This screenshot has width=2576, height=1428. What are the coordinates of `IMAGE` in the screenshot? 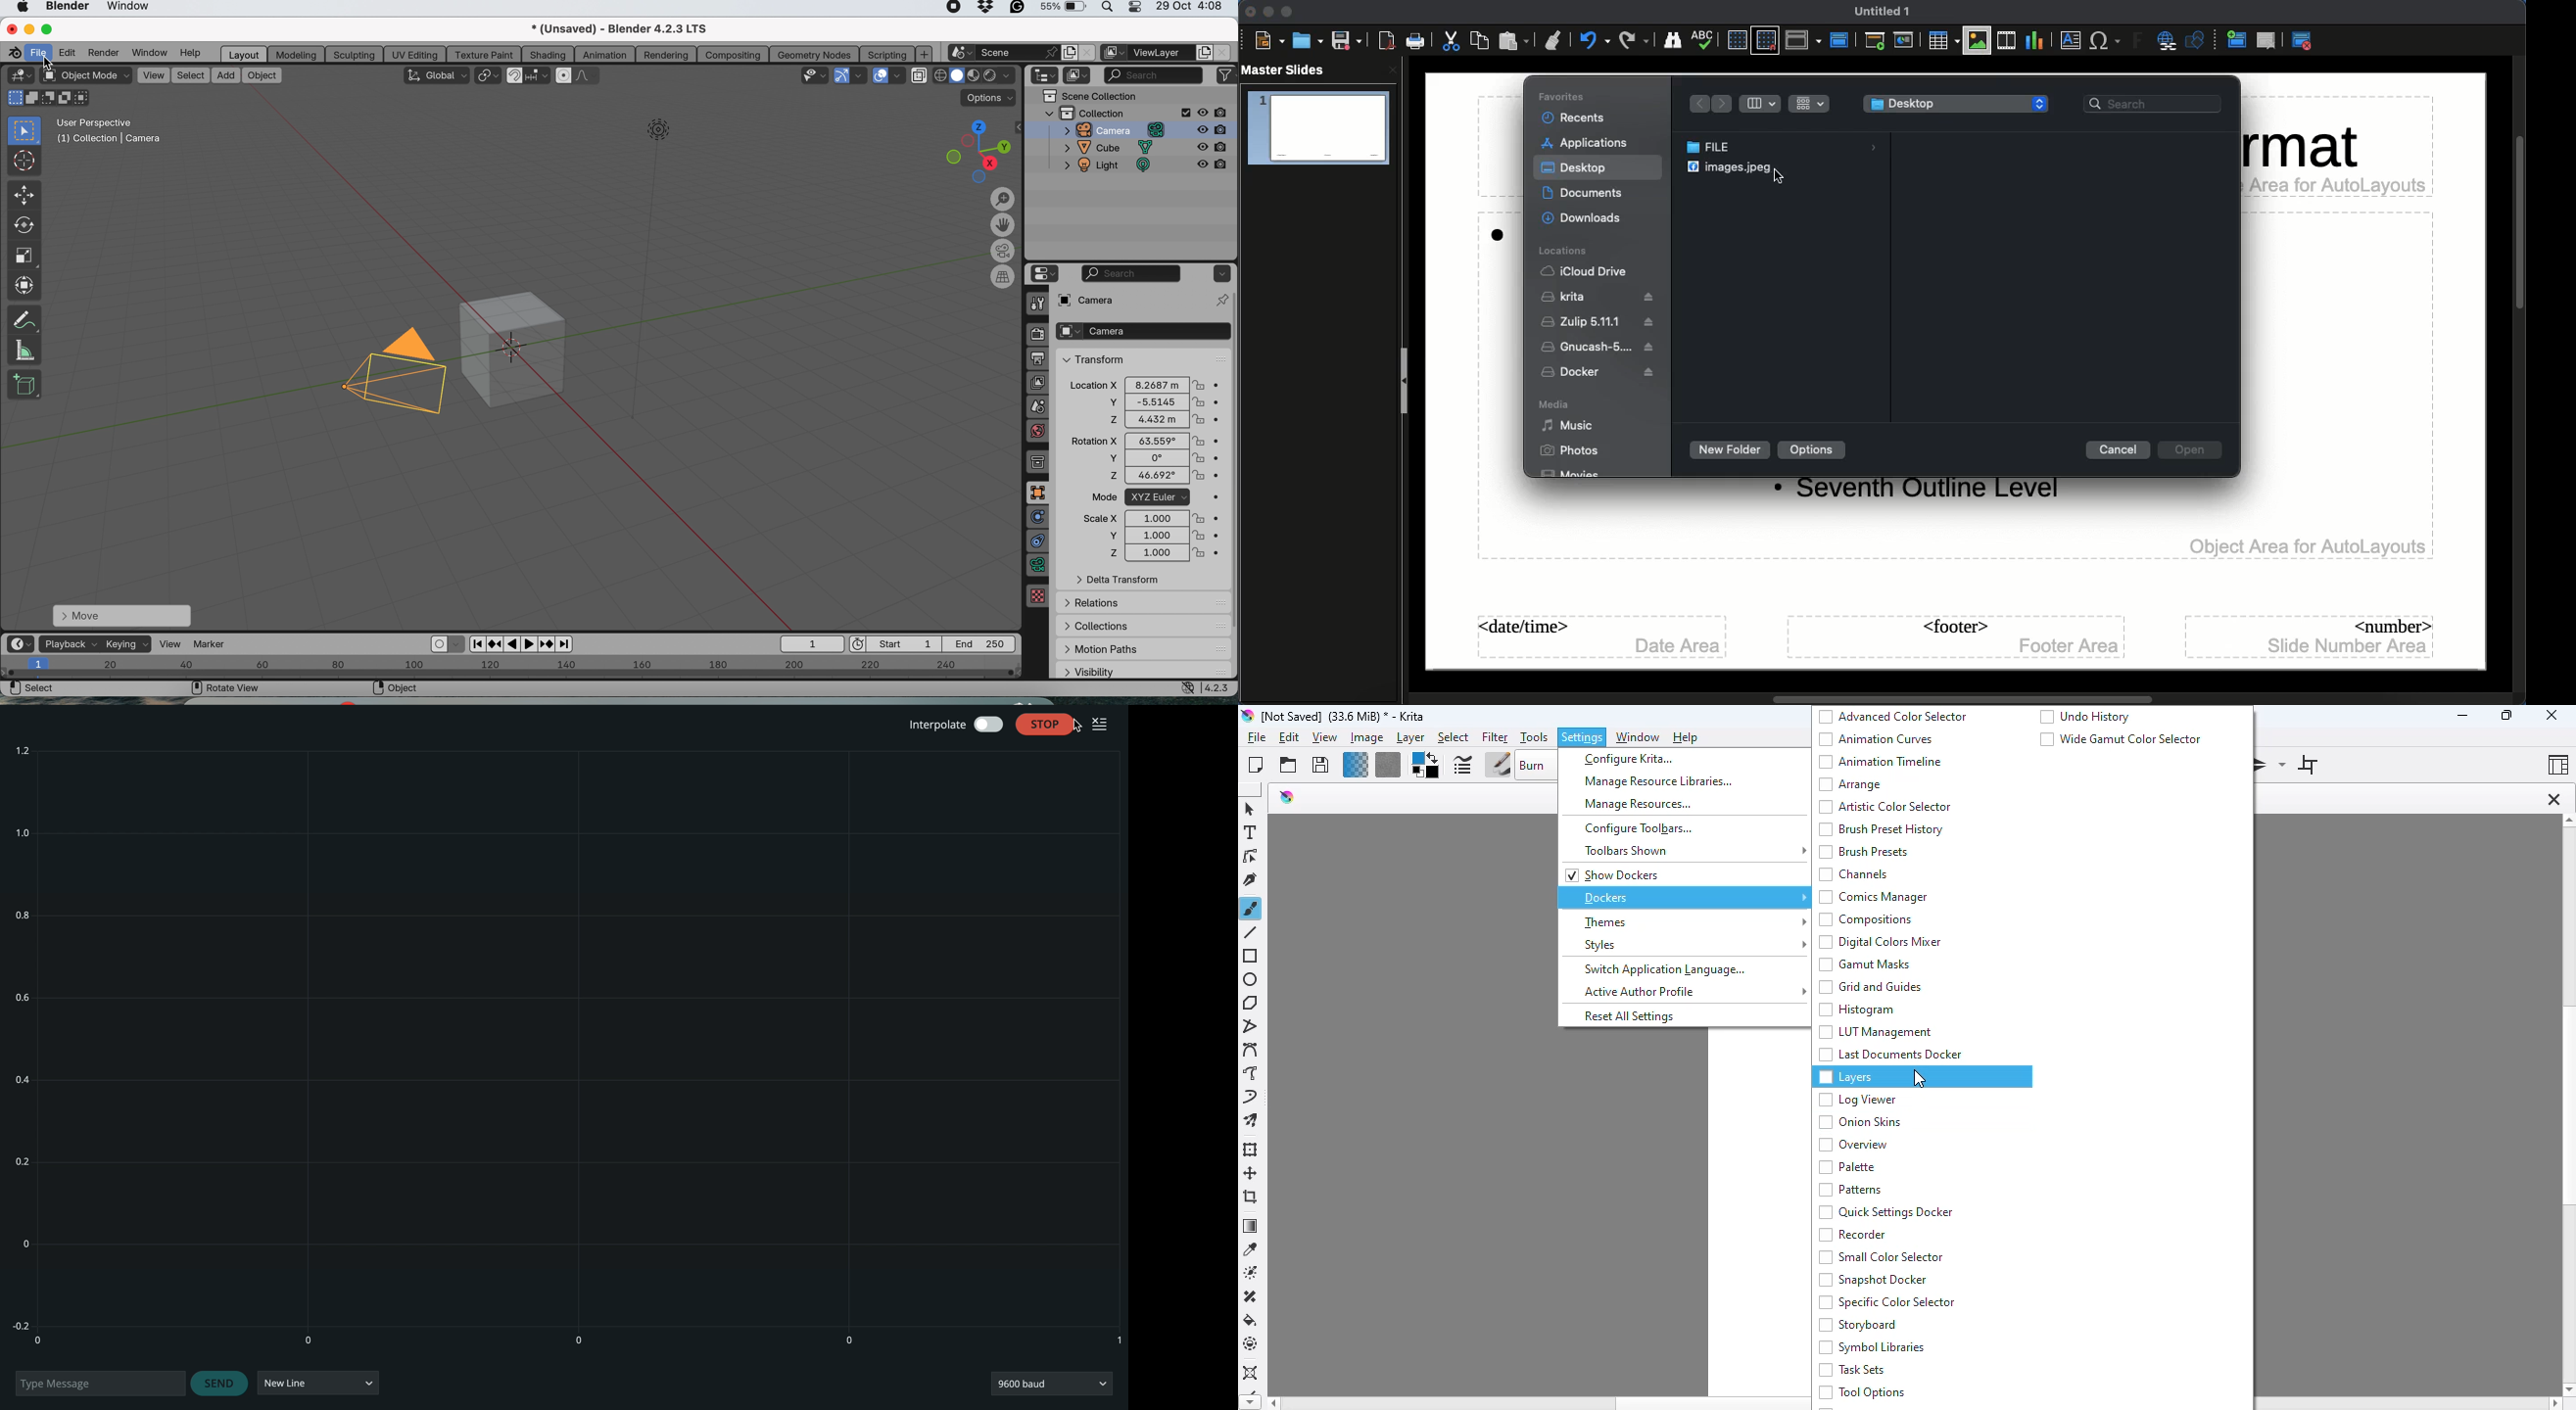 It's located at (1727, 167).